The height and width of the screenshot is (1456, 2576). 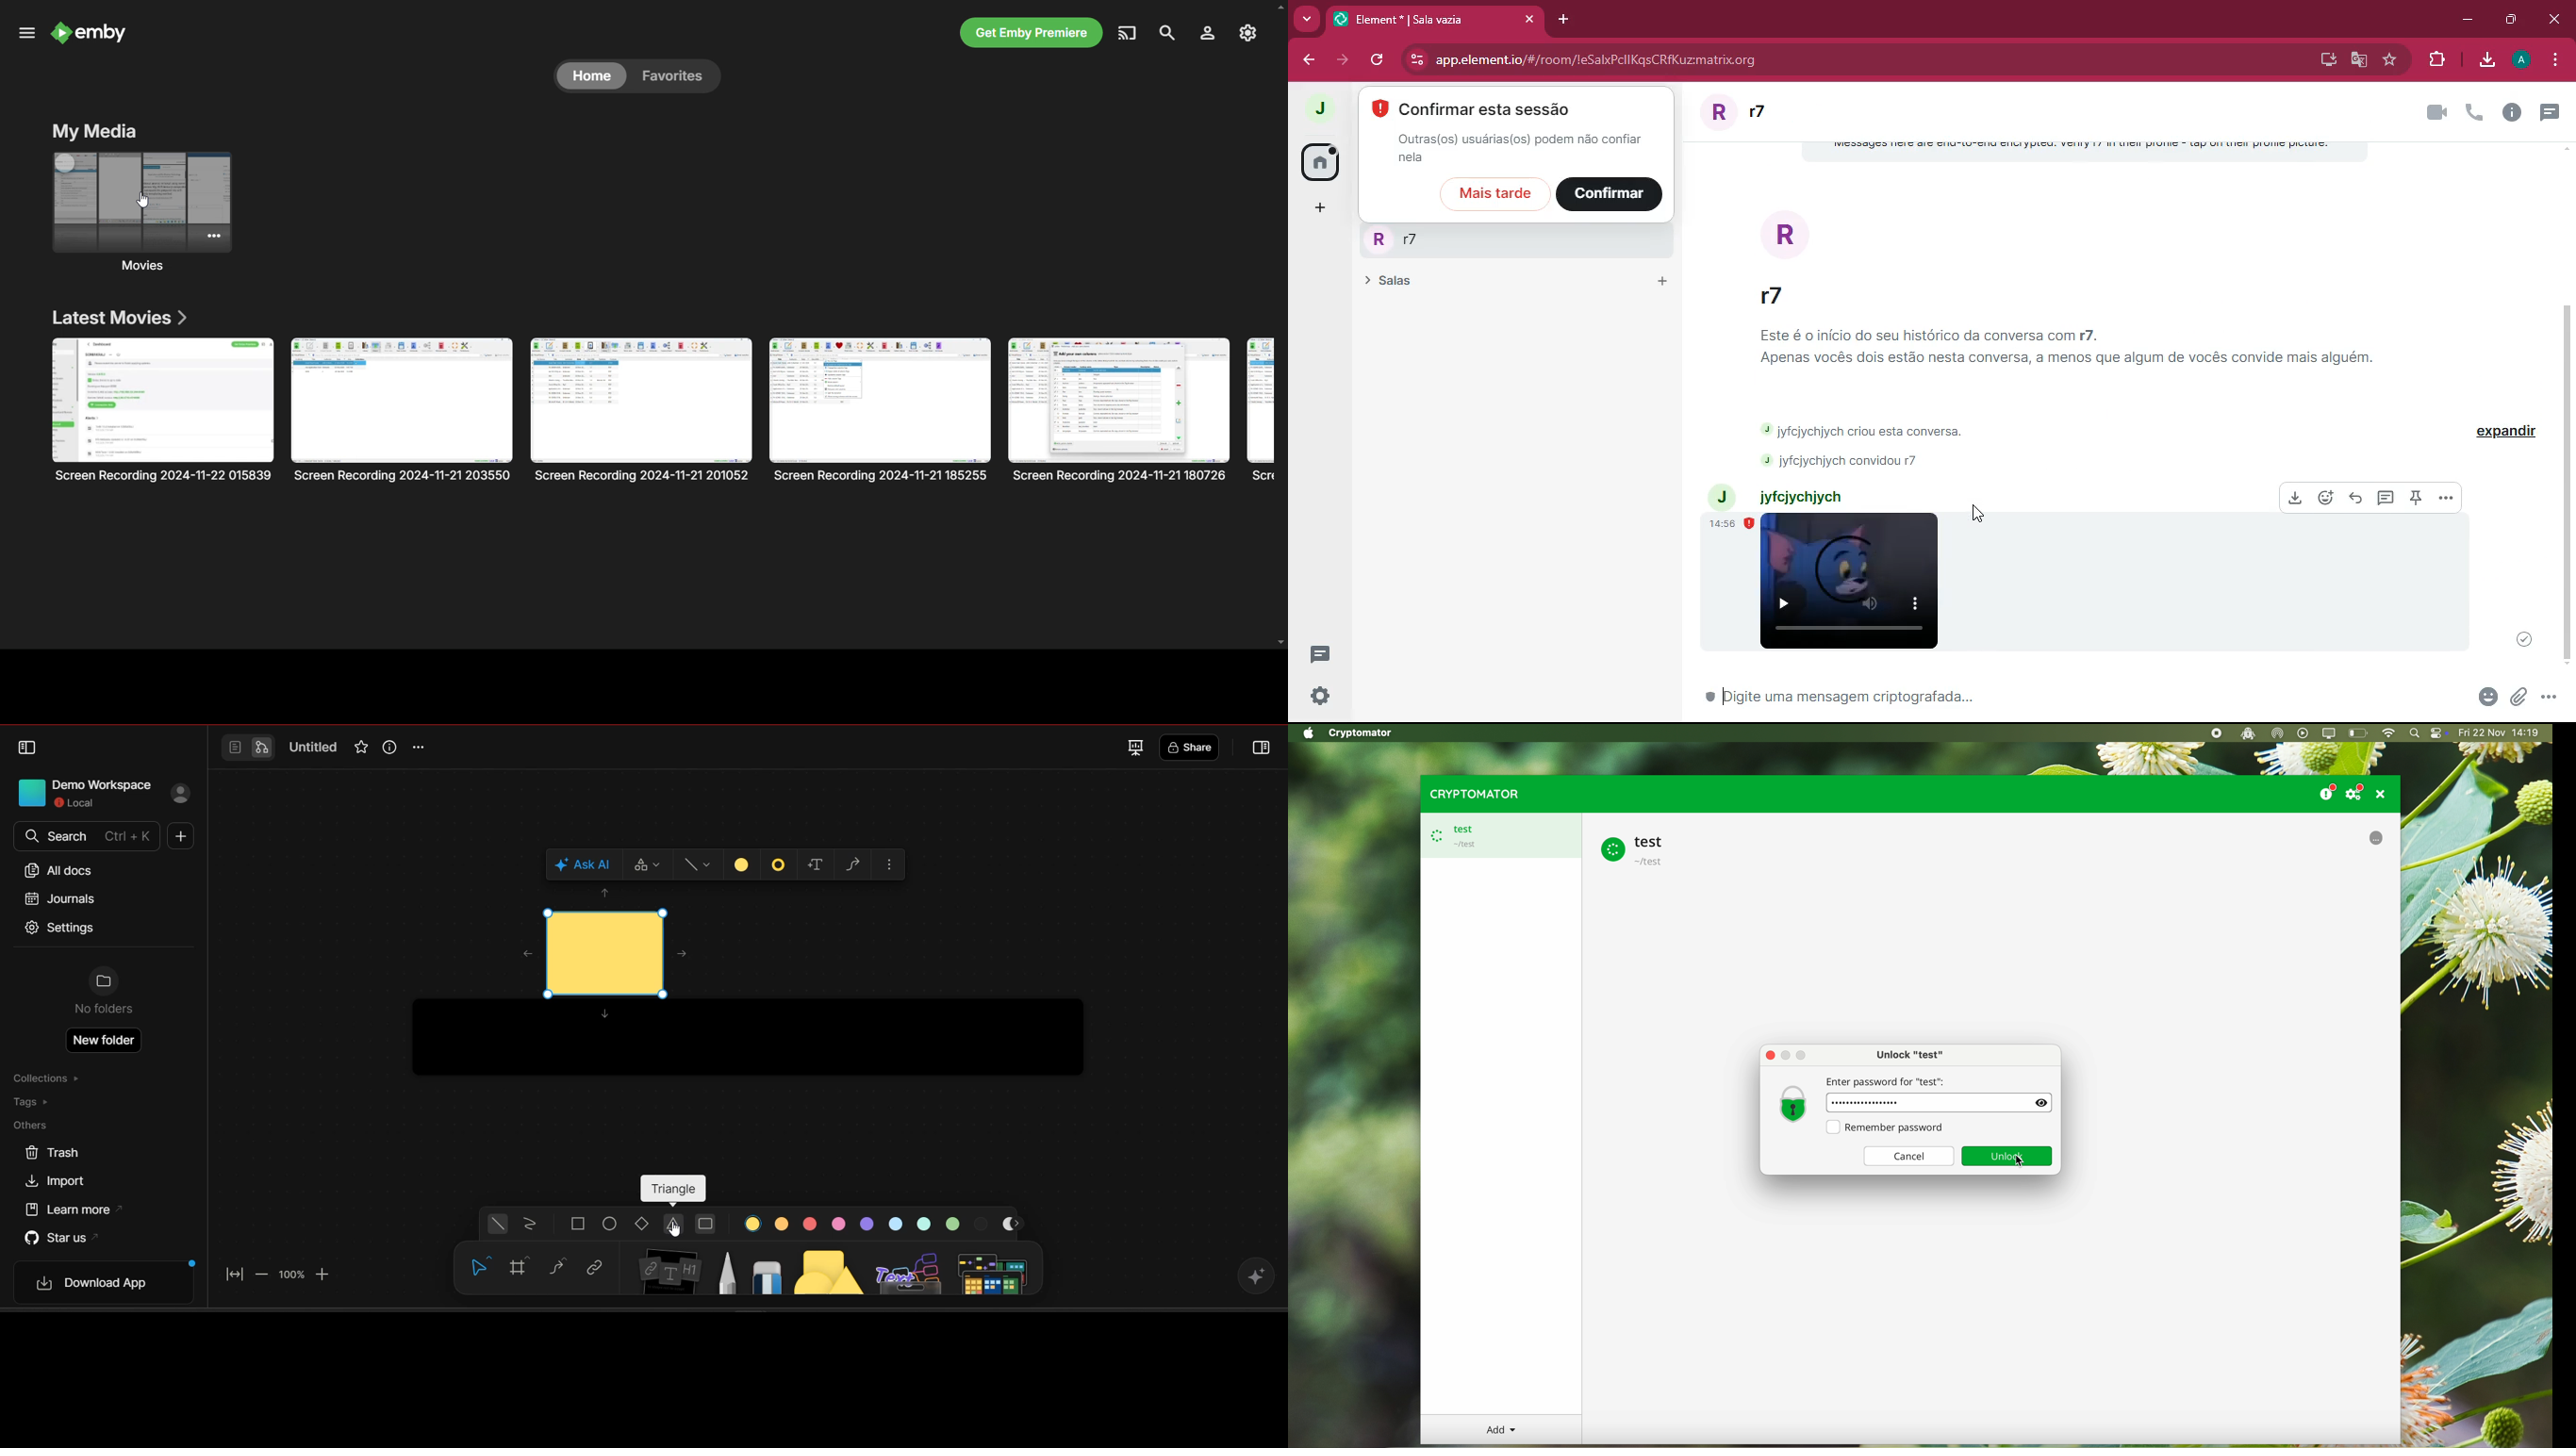 I want to click on j  jyfcjychjych, so click(x=1712, y=496).